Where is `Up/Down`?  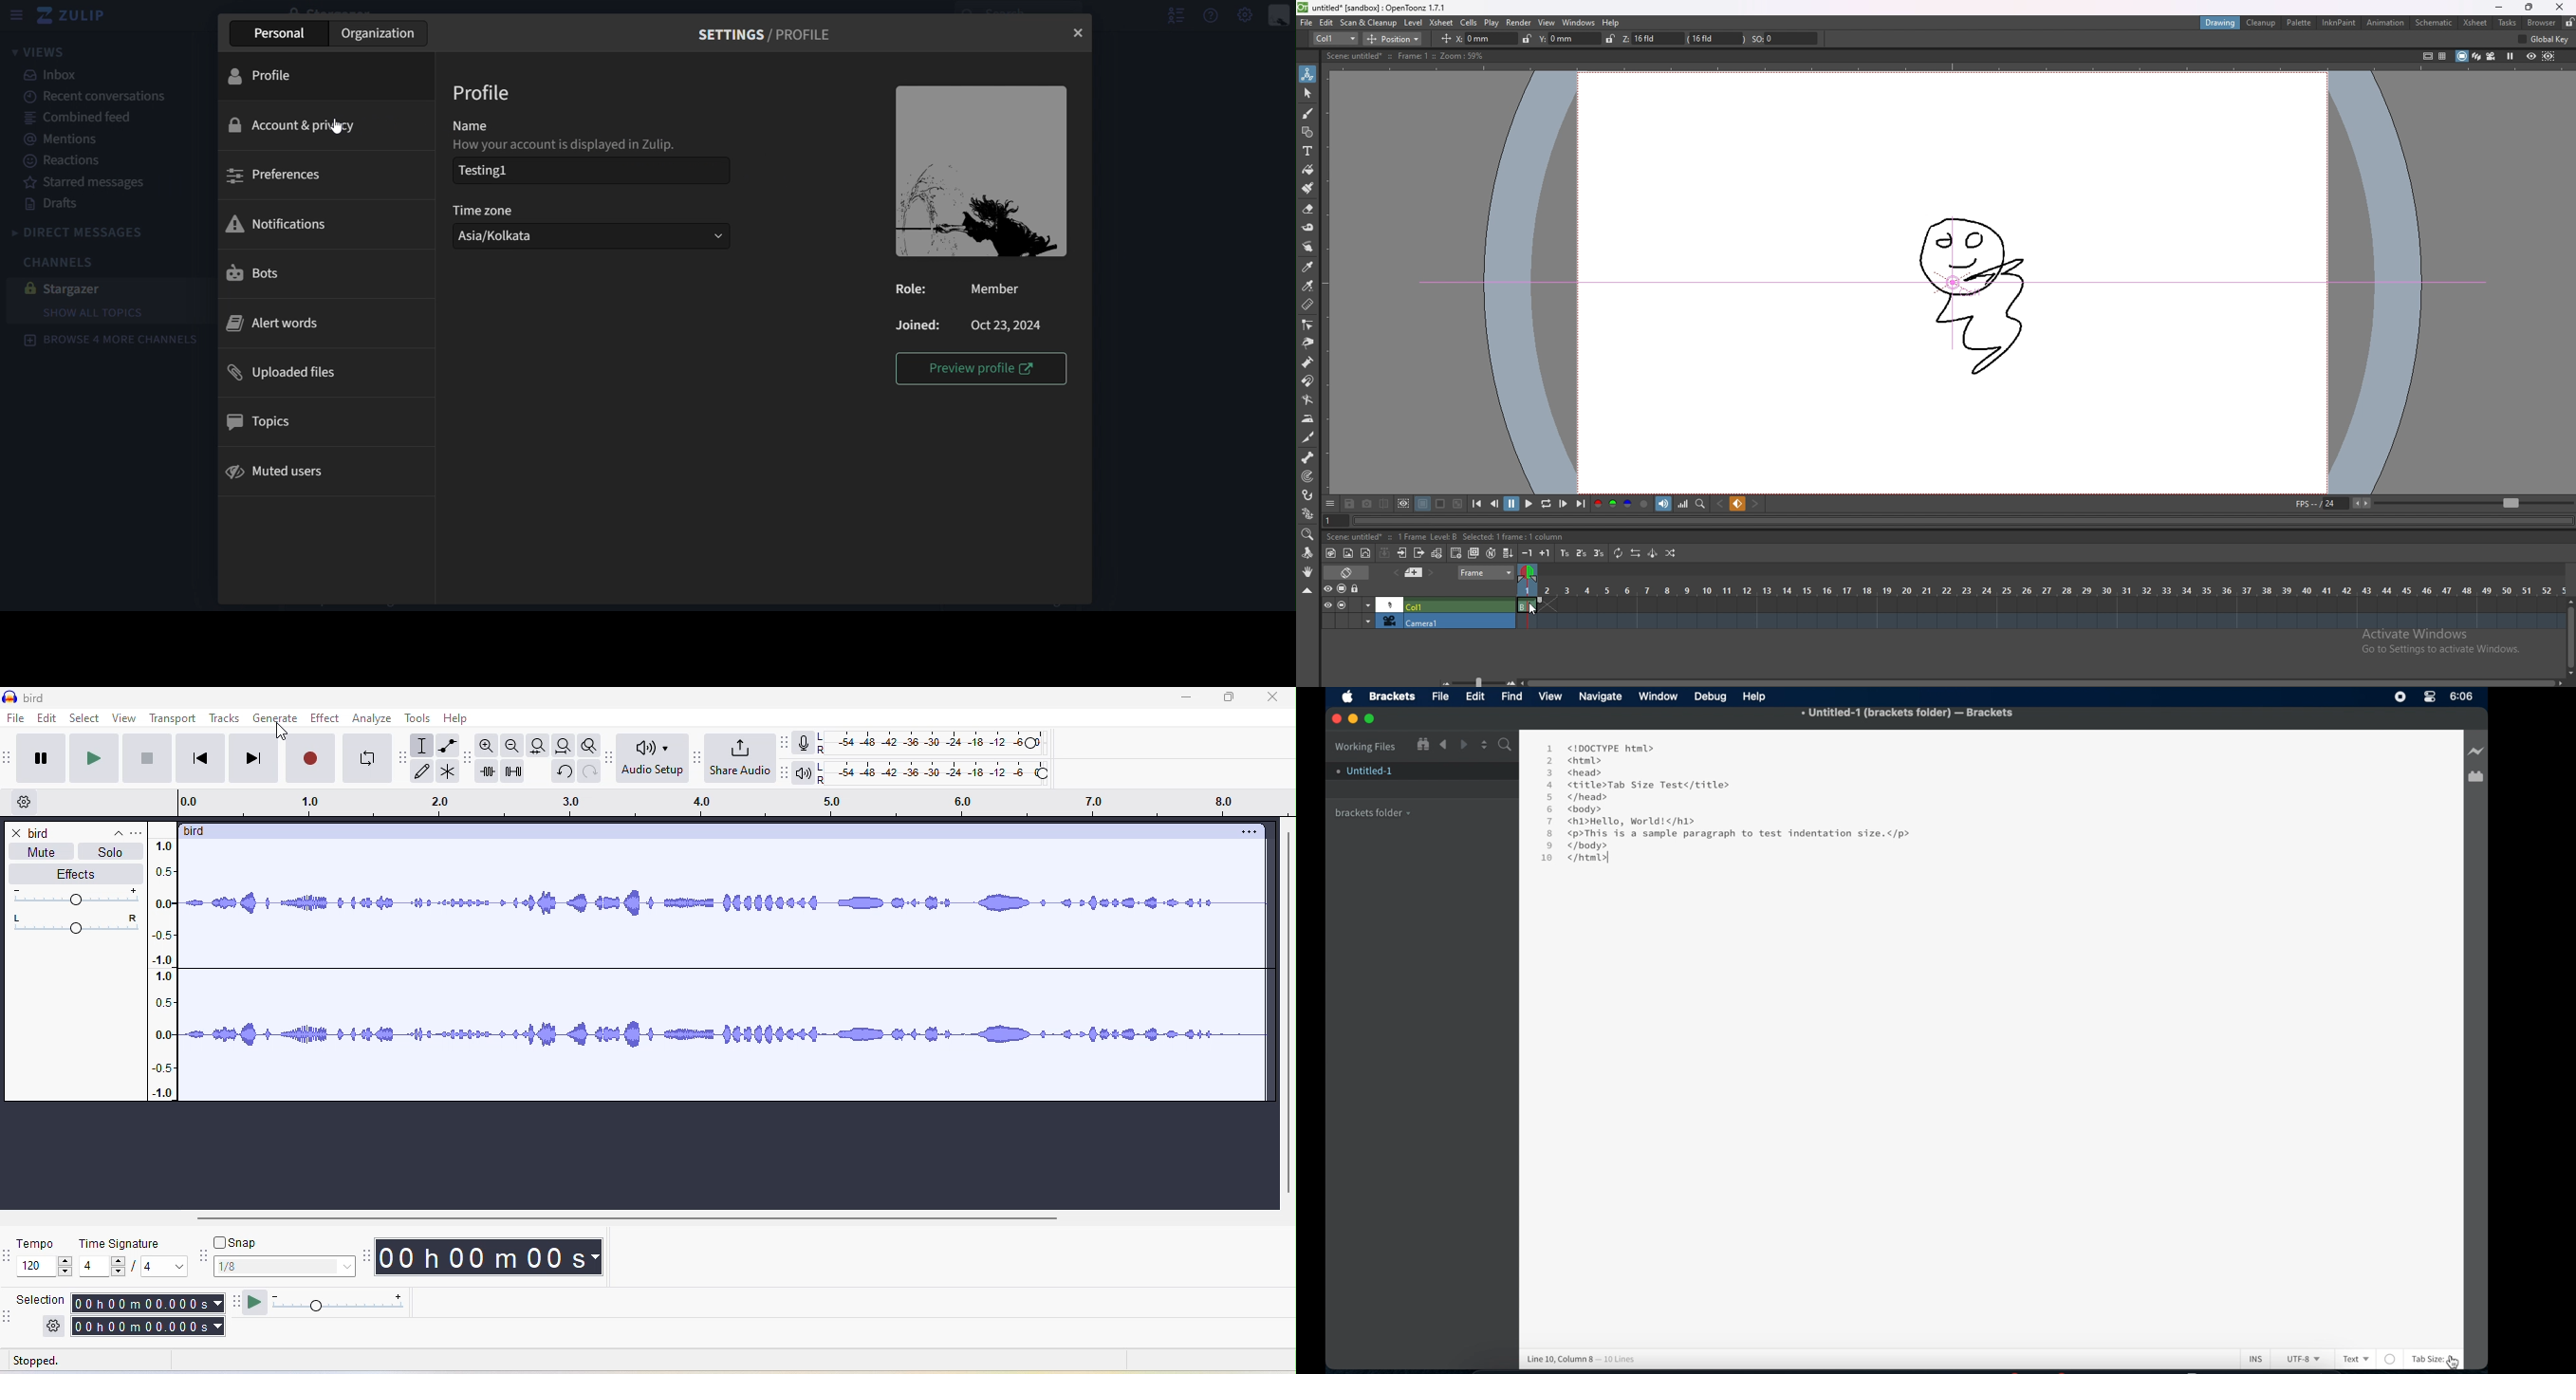
Up/Down is located at coordinates (1484, 744).